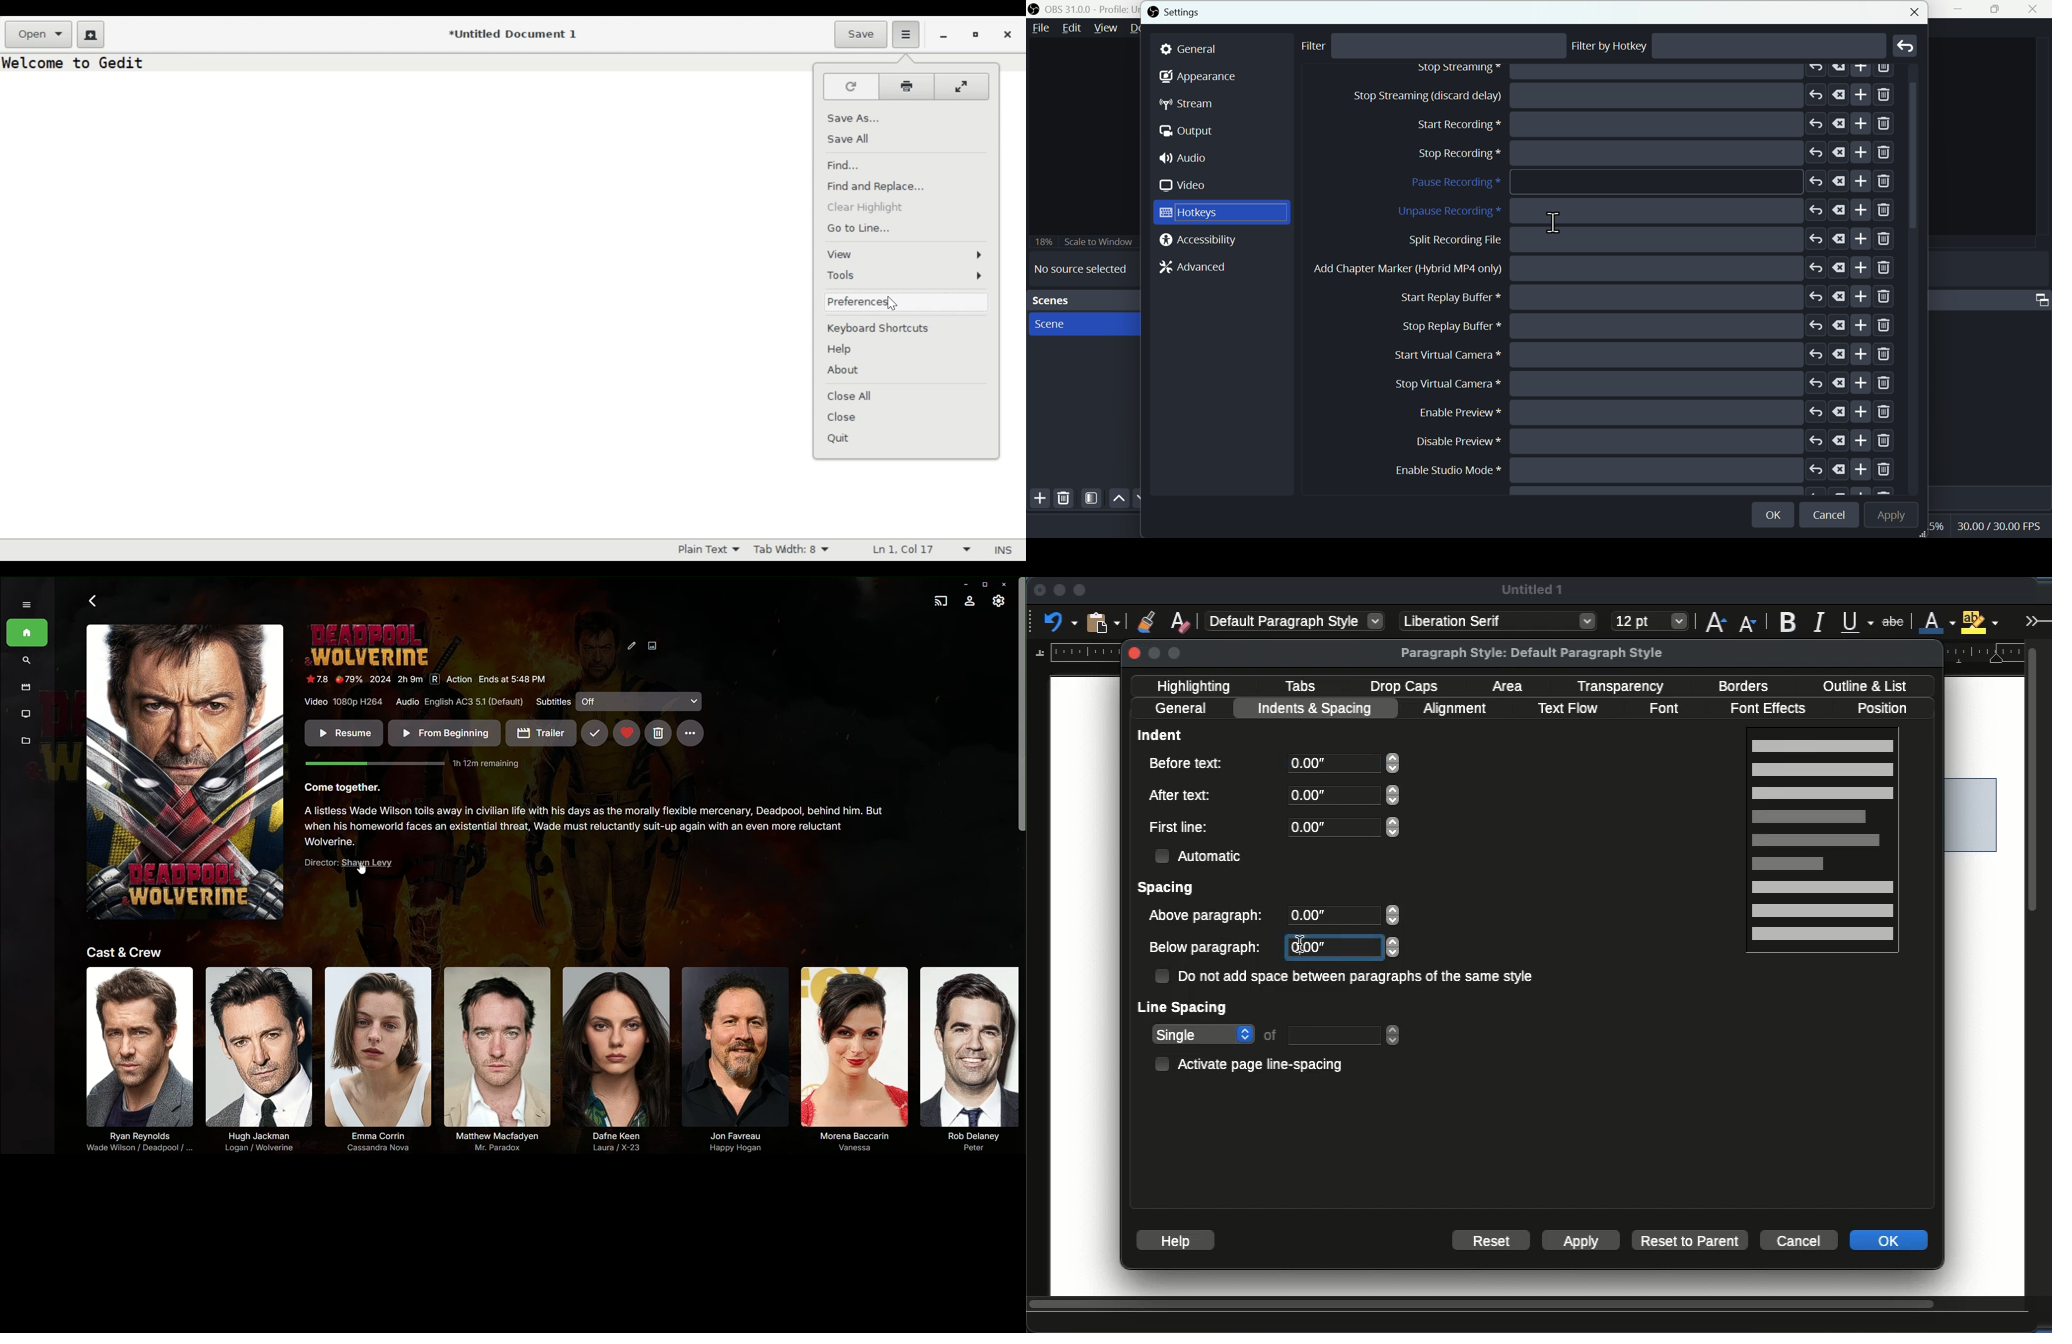 This screenshot has width=2072, height=1344. I want to click on transparency, so click(1622, 687).